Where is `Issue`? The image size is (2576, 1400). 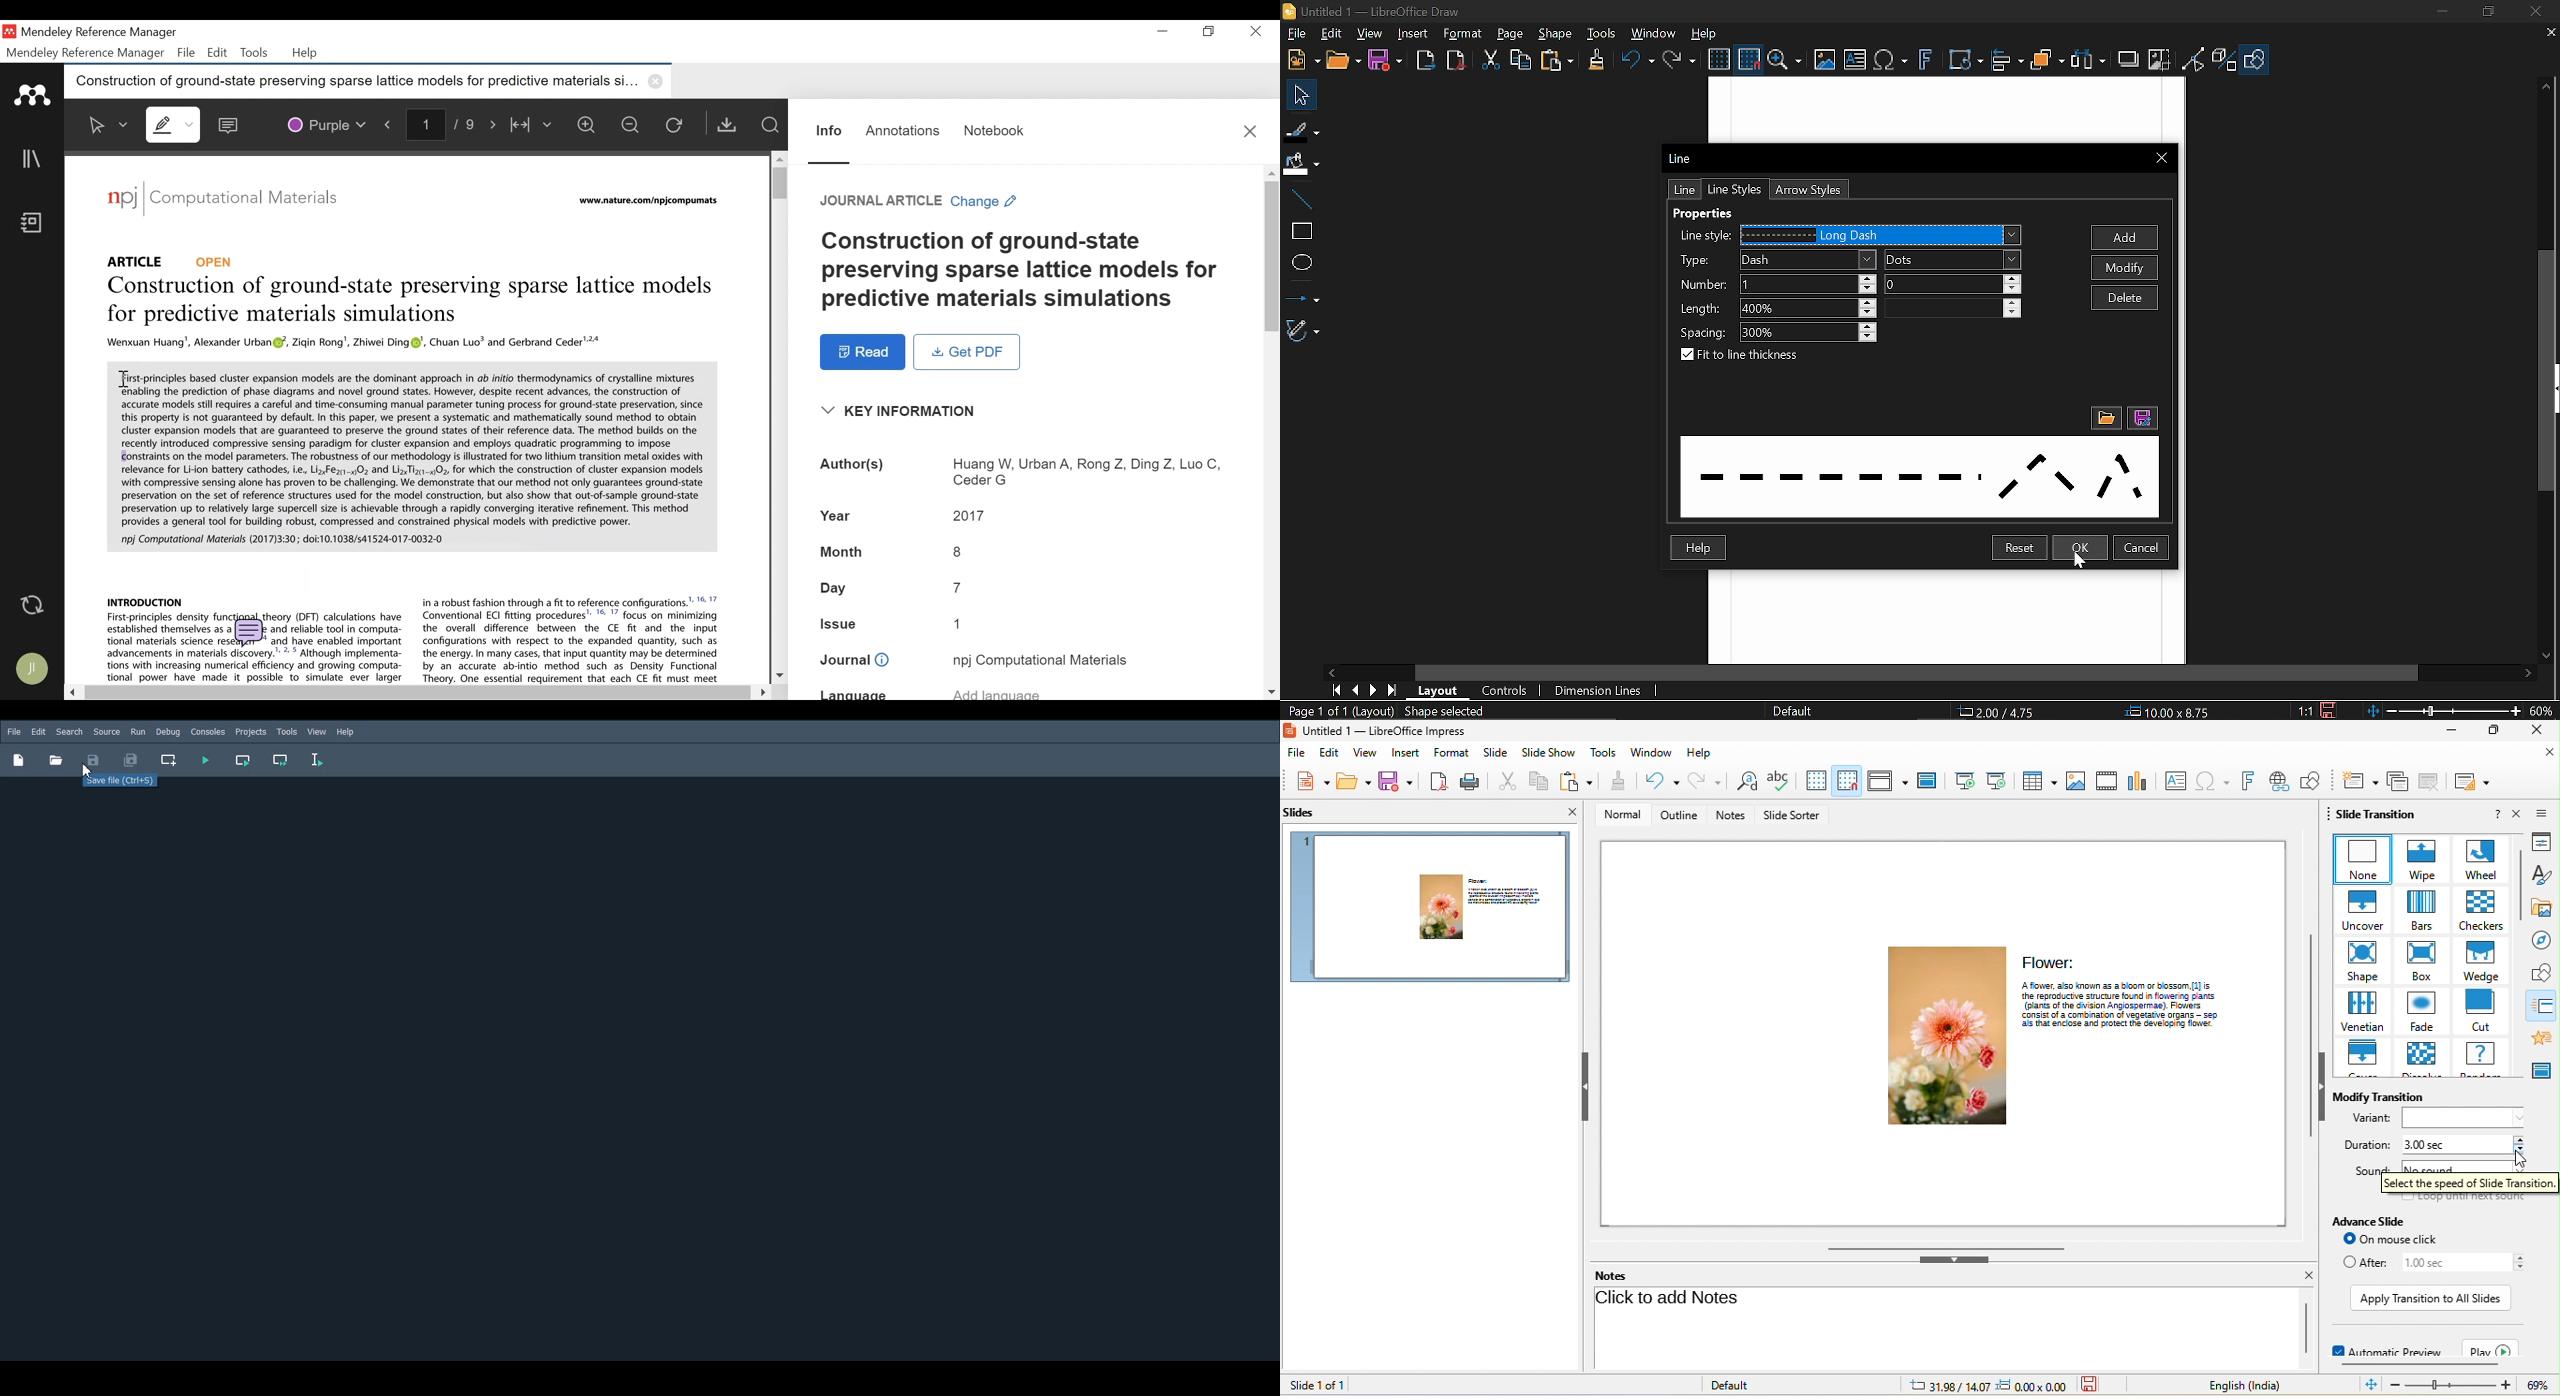 Issue is located at coordinates (840, 622).